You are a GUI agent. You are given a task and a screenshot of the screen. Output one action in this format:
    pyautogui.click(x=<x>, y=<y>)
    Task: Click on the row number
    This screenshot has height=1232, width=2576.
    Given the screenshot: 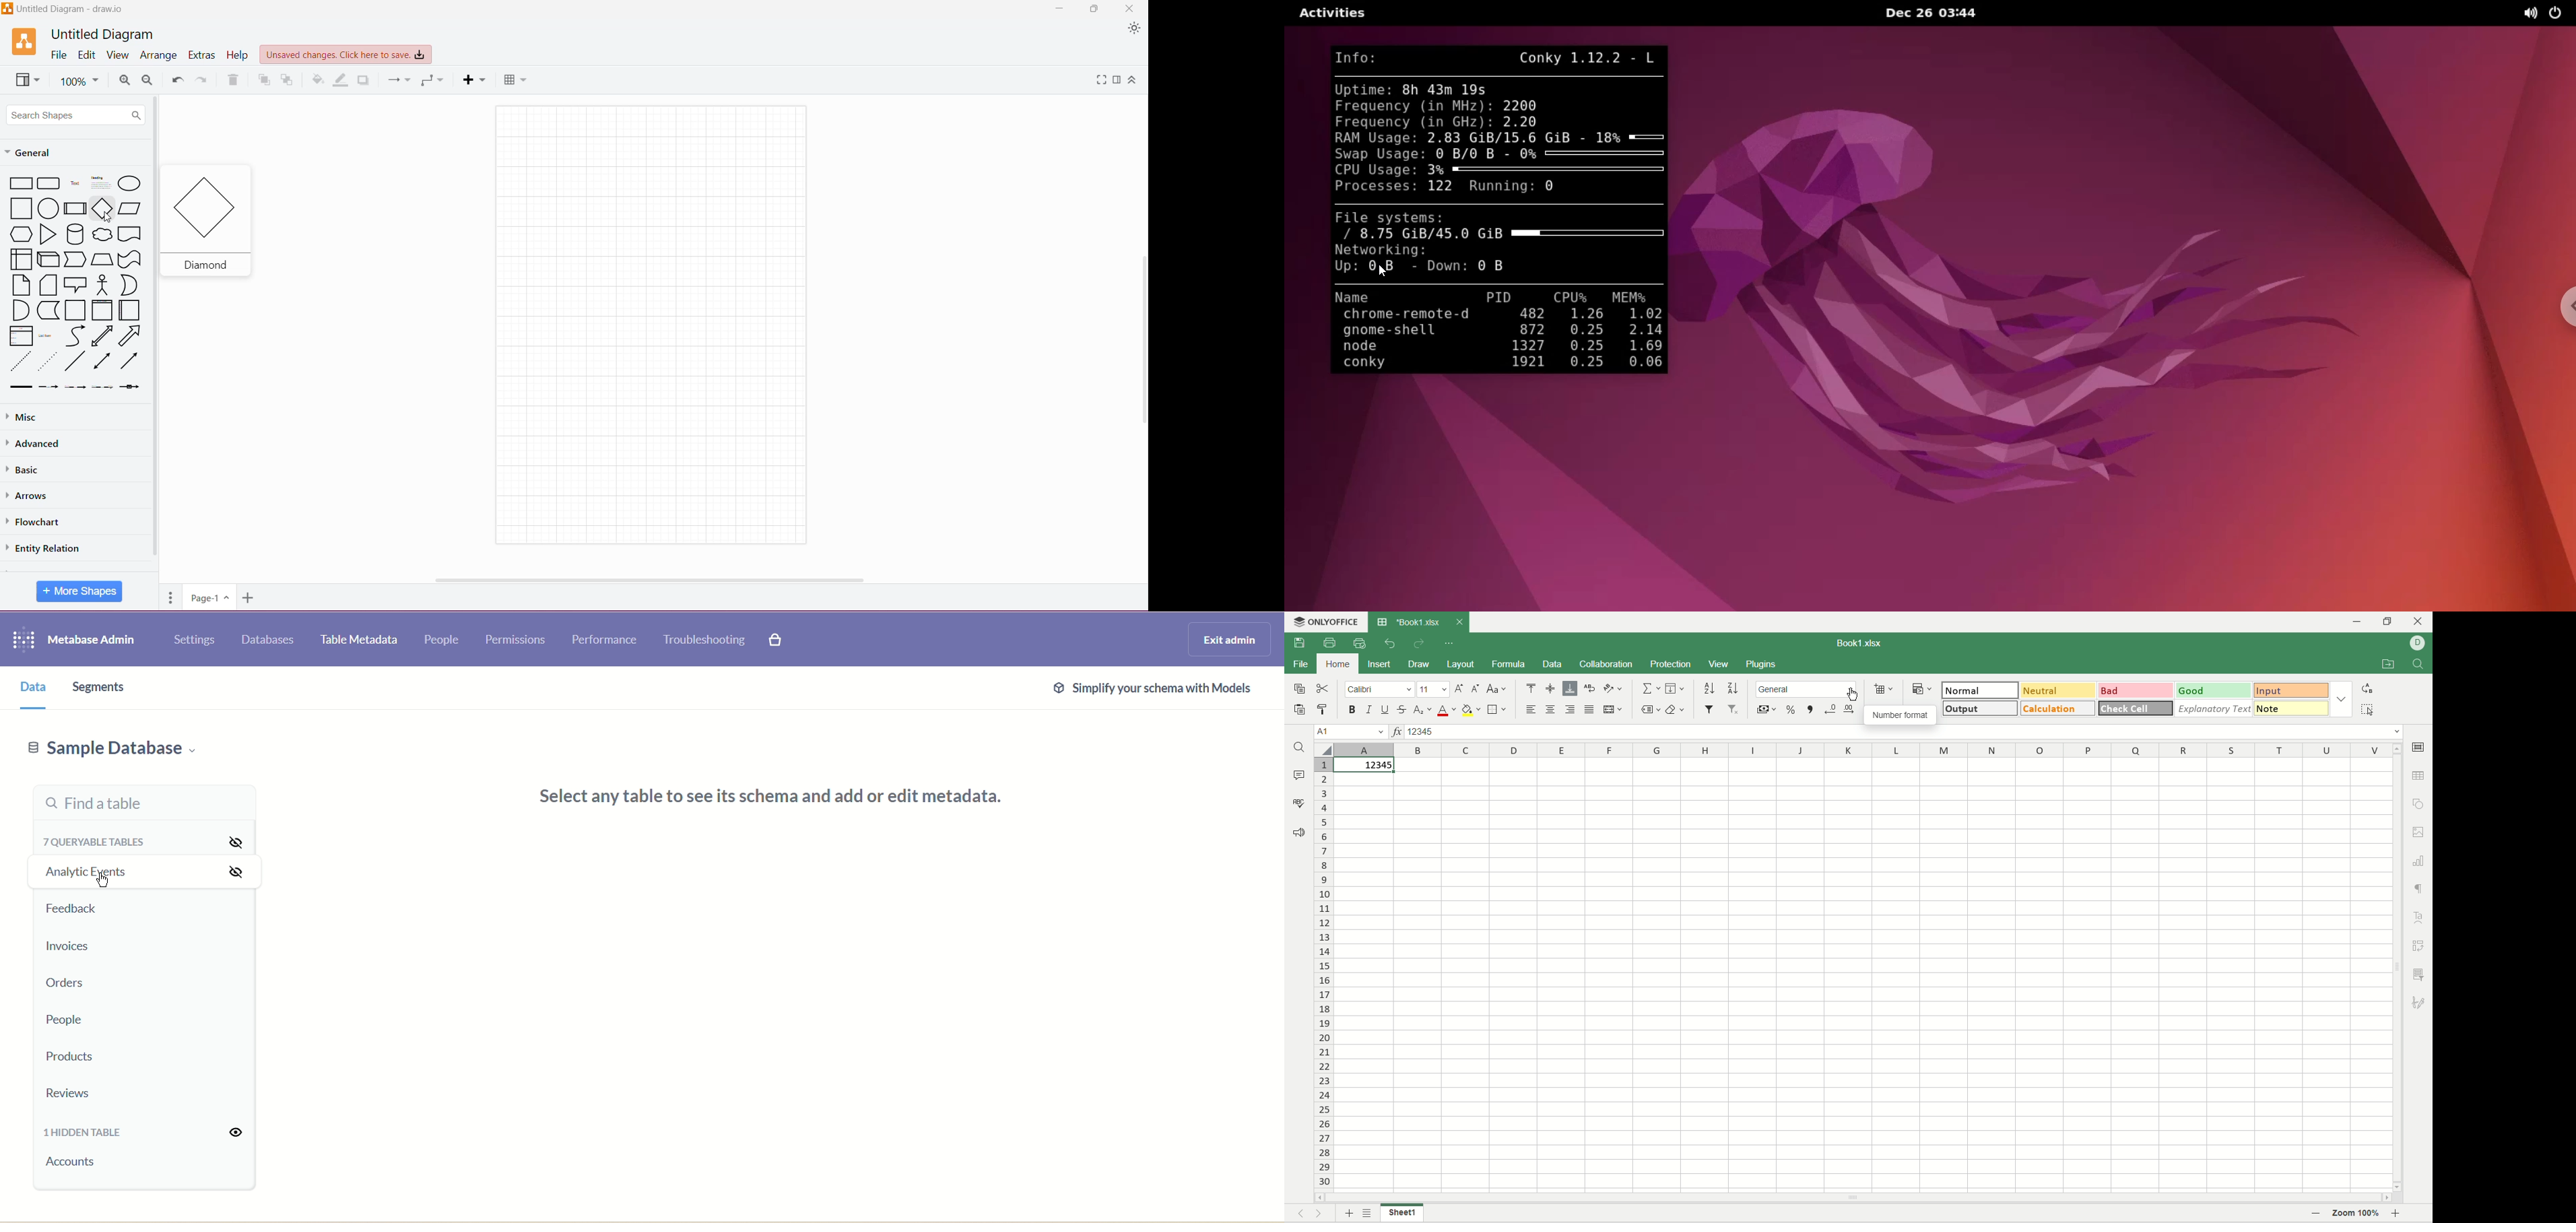 What is the action you would take?
    pyautogui.click(x=1323, y=973)
    